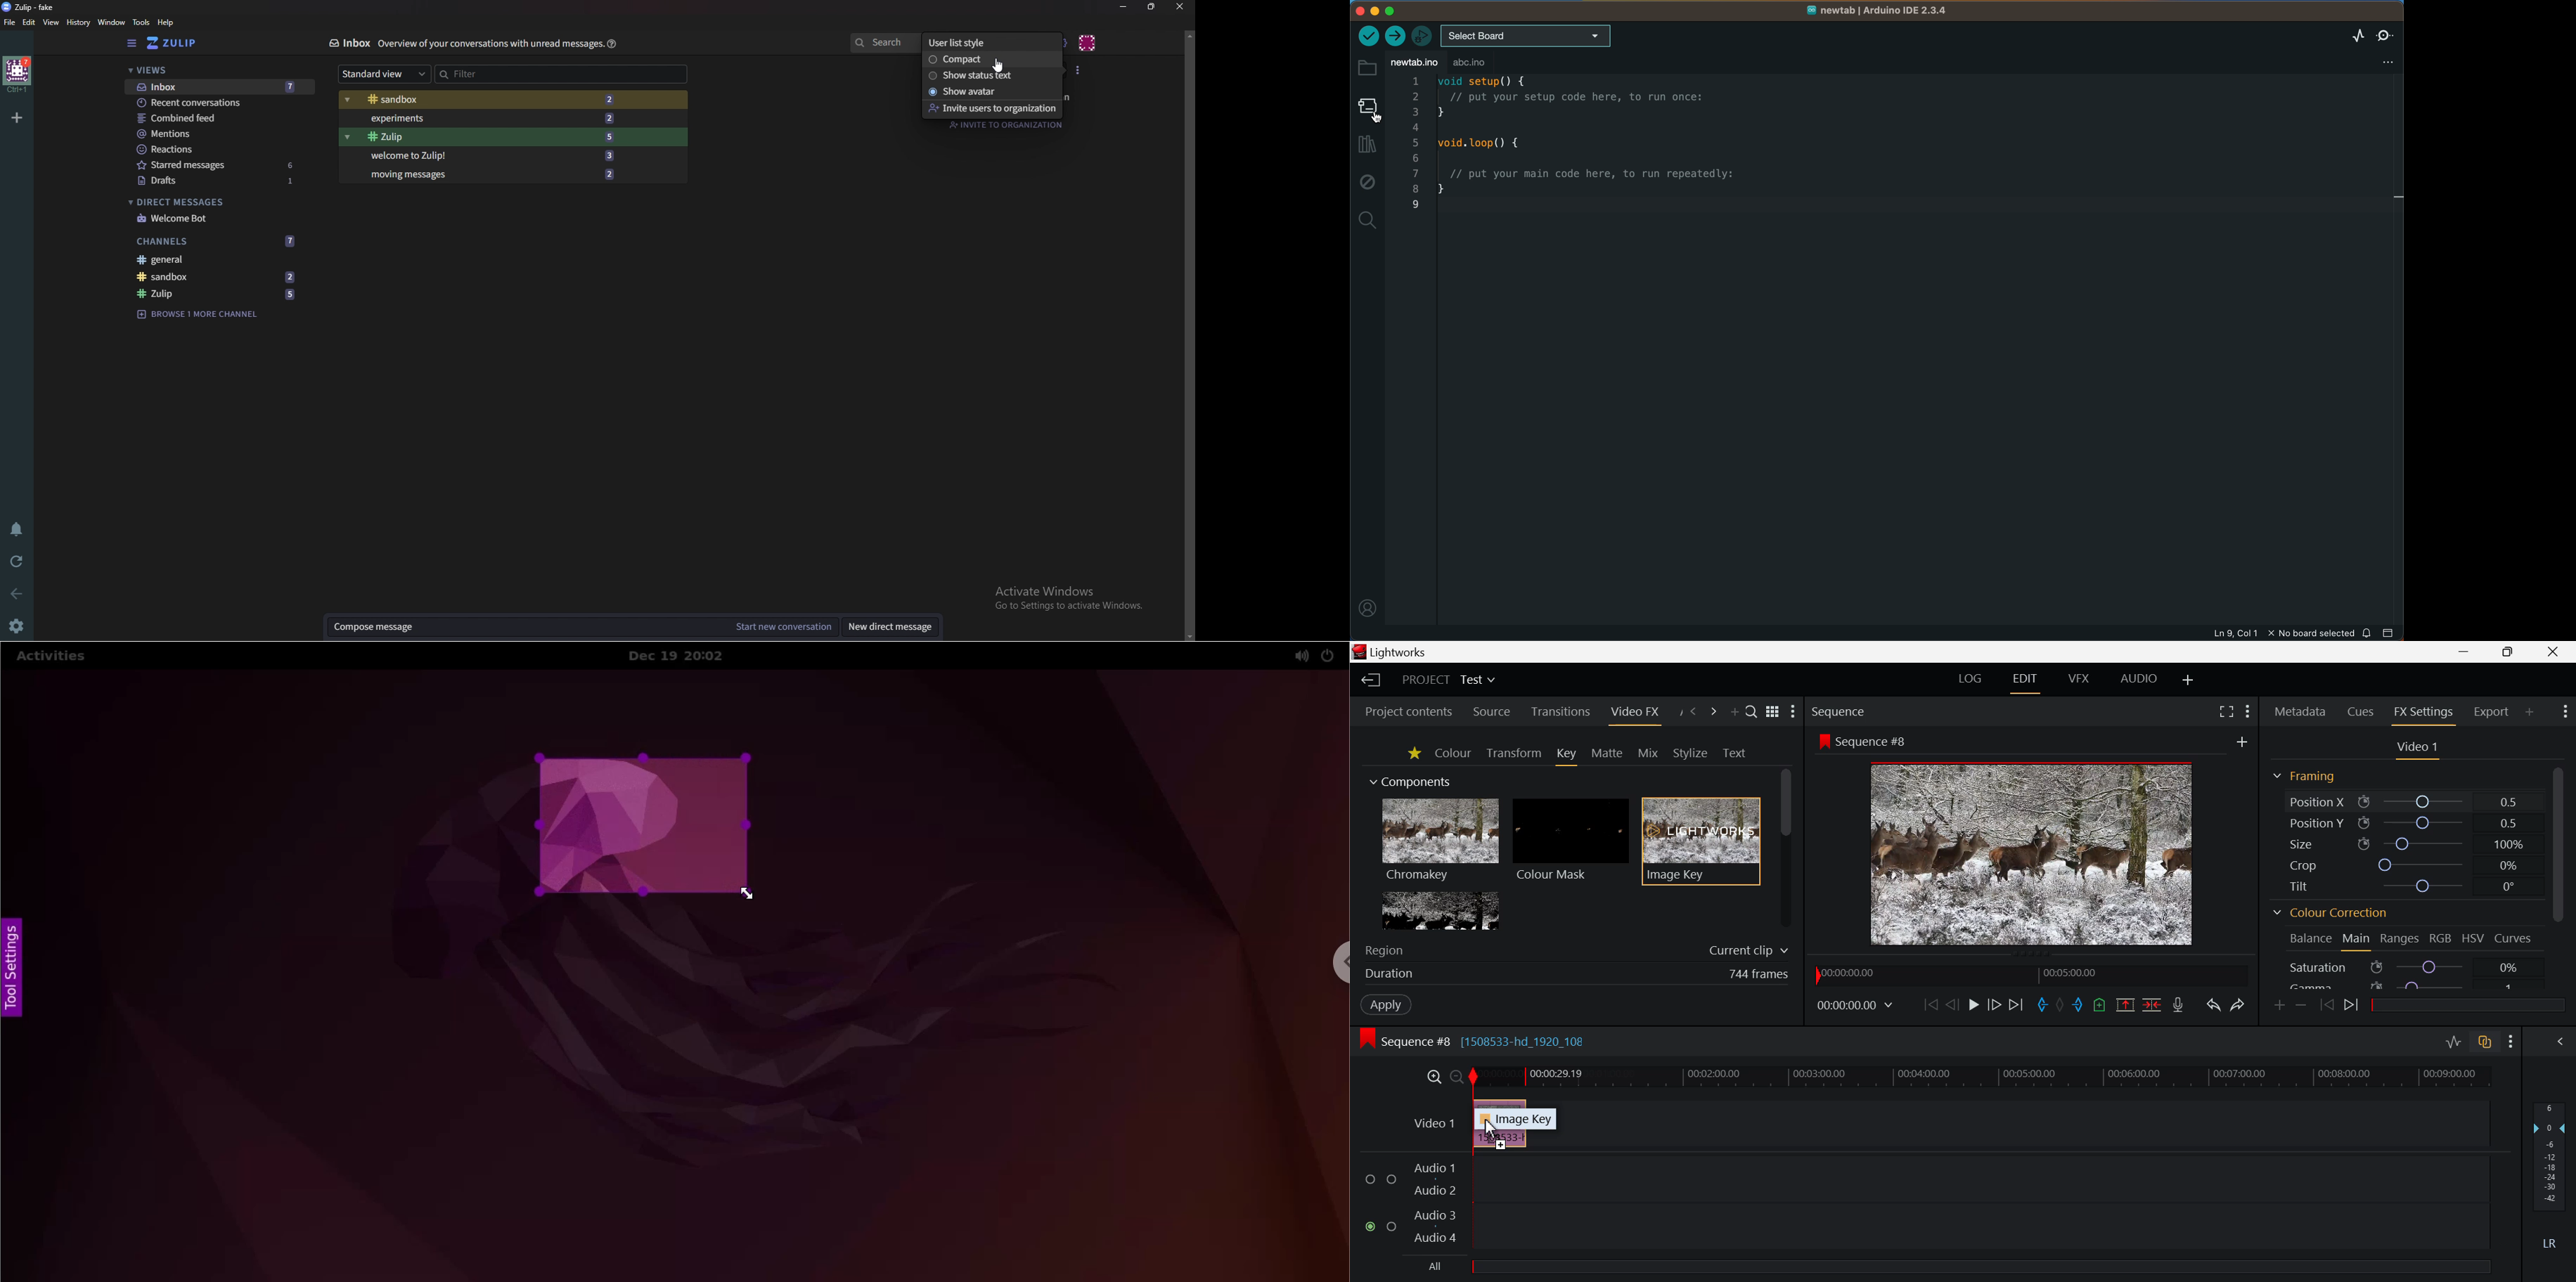  Describe the element at coordinates (167, 22) in the screenshot. I see `help` at that location.